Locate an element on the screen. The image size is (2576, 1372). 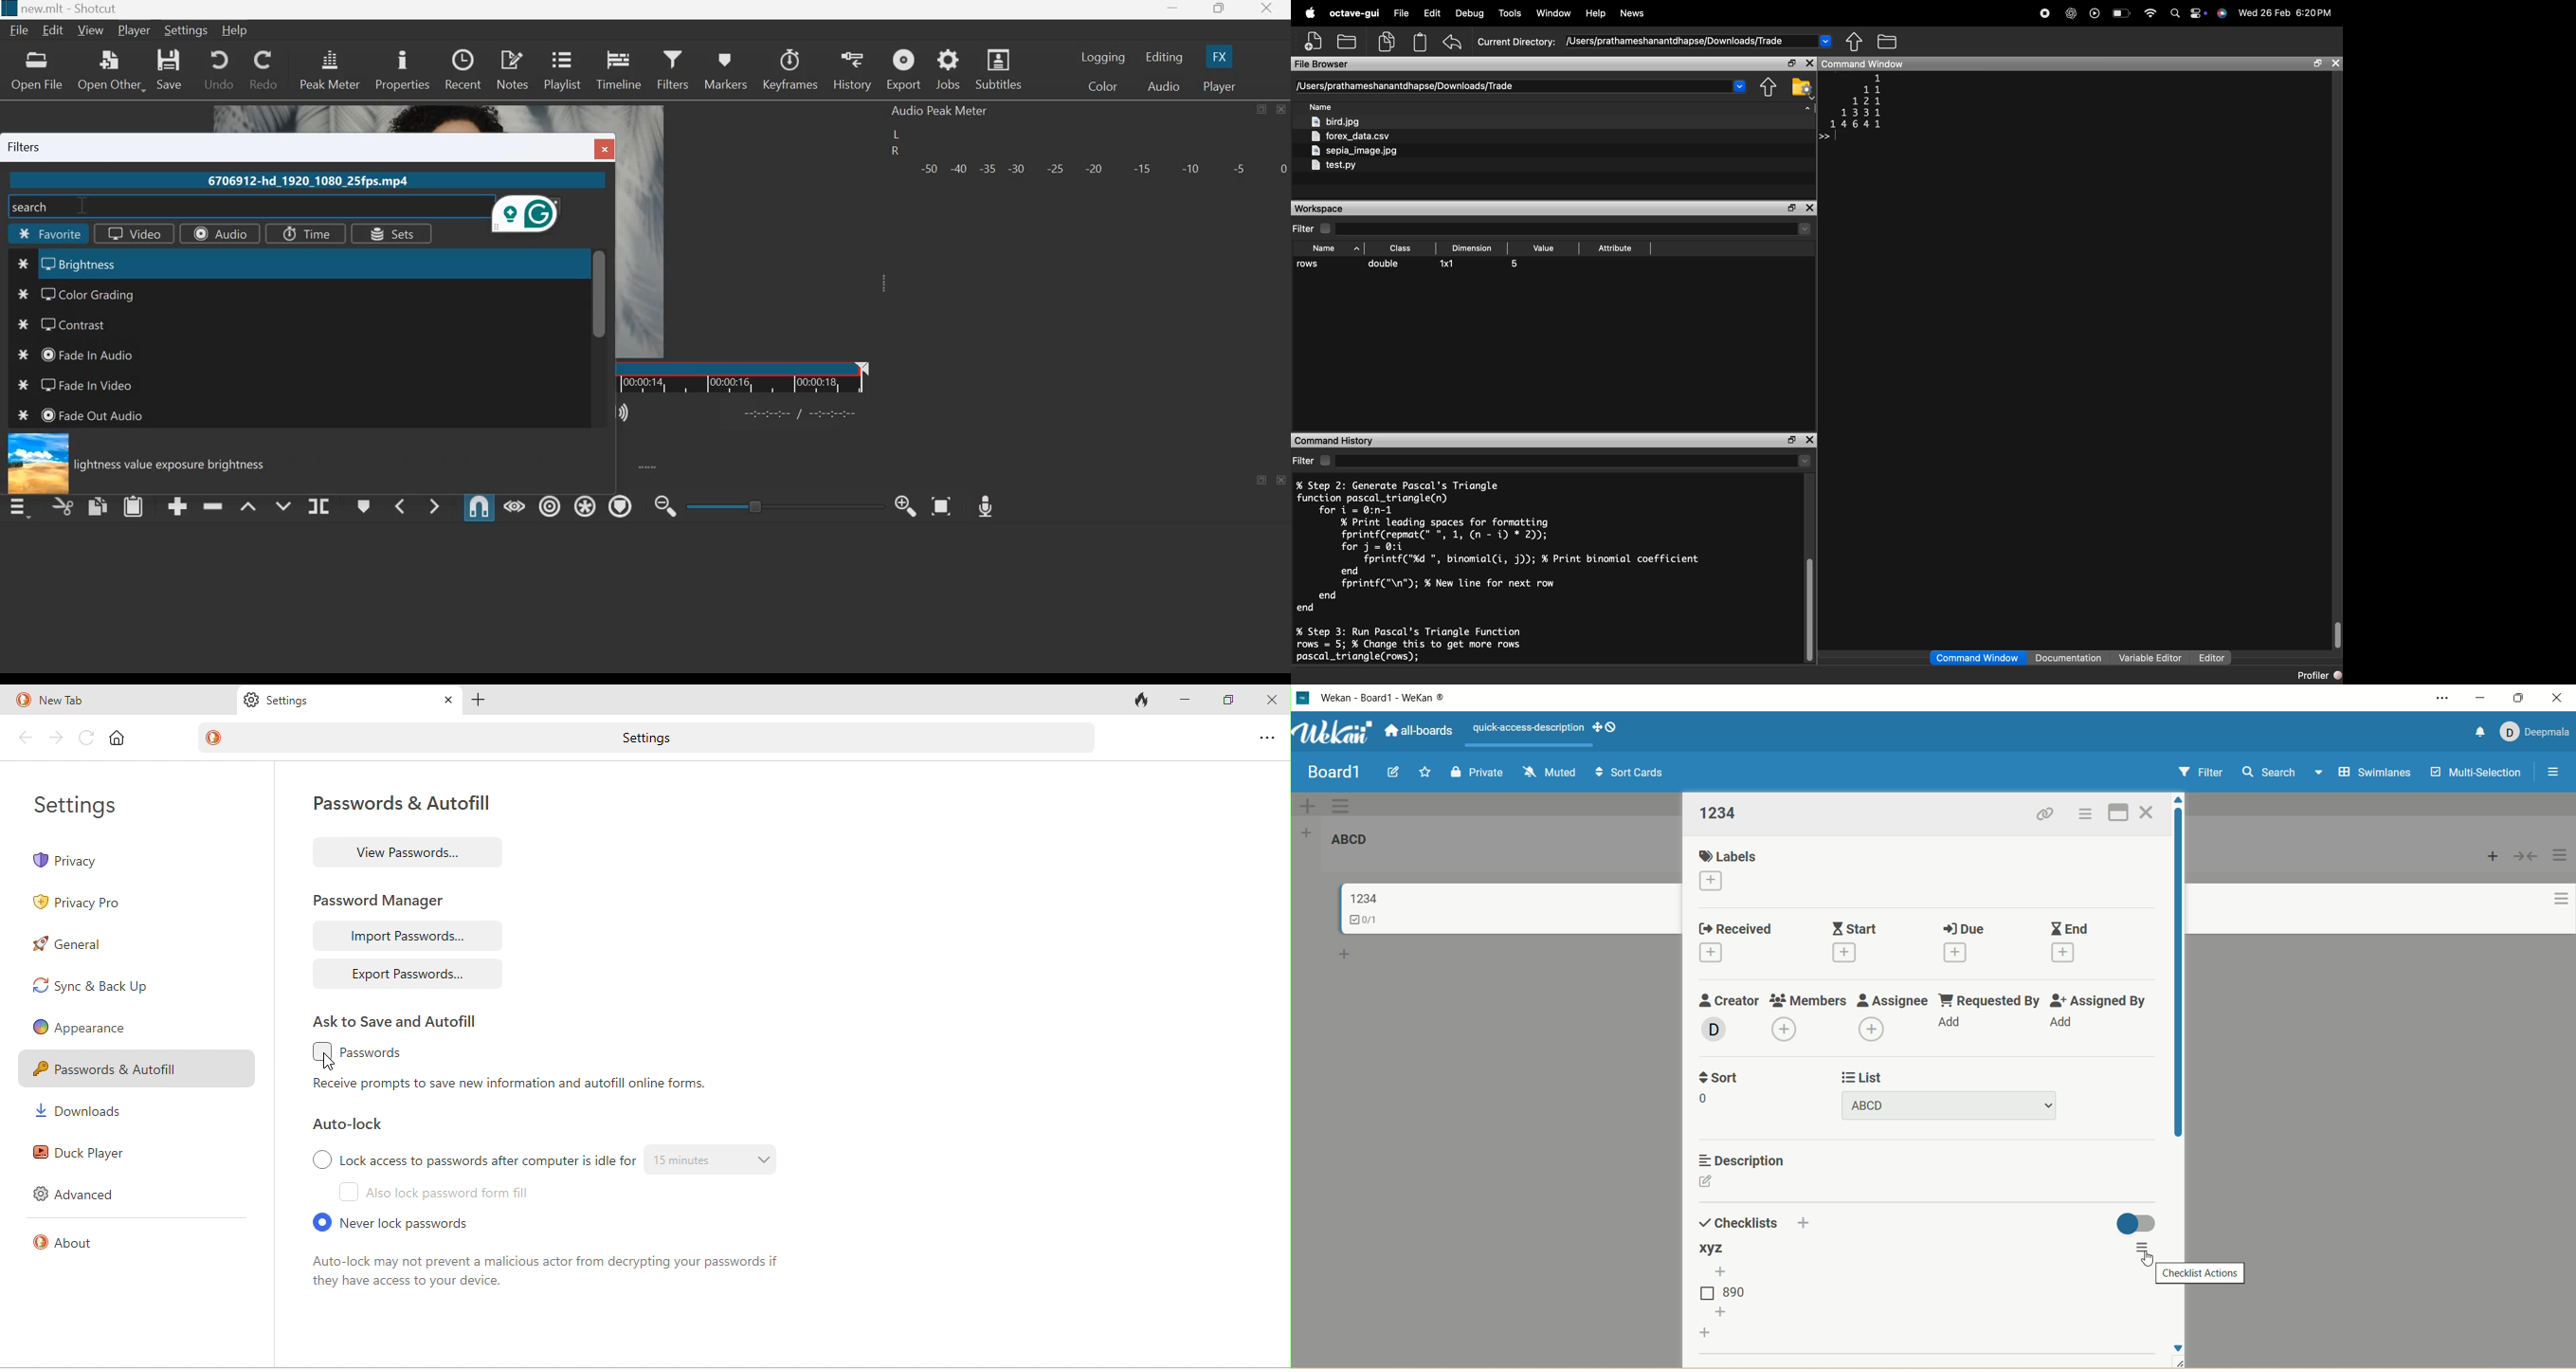
close is located at coordinates (1280, 109).